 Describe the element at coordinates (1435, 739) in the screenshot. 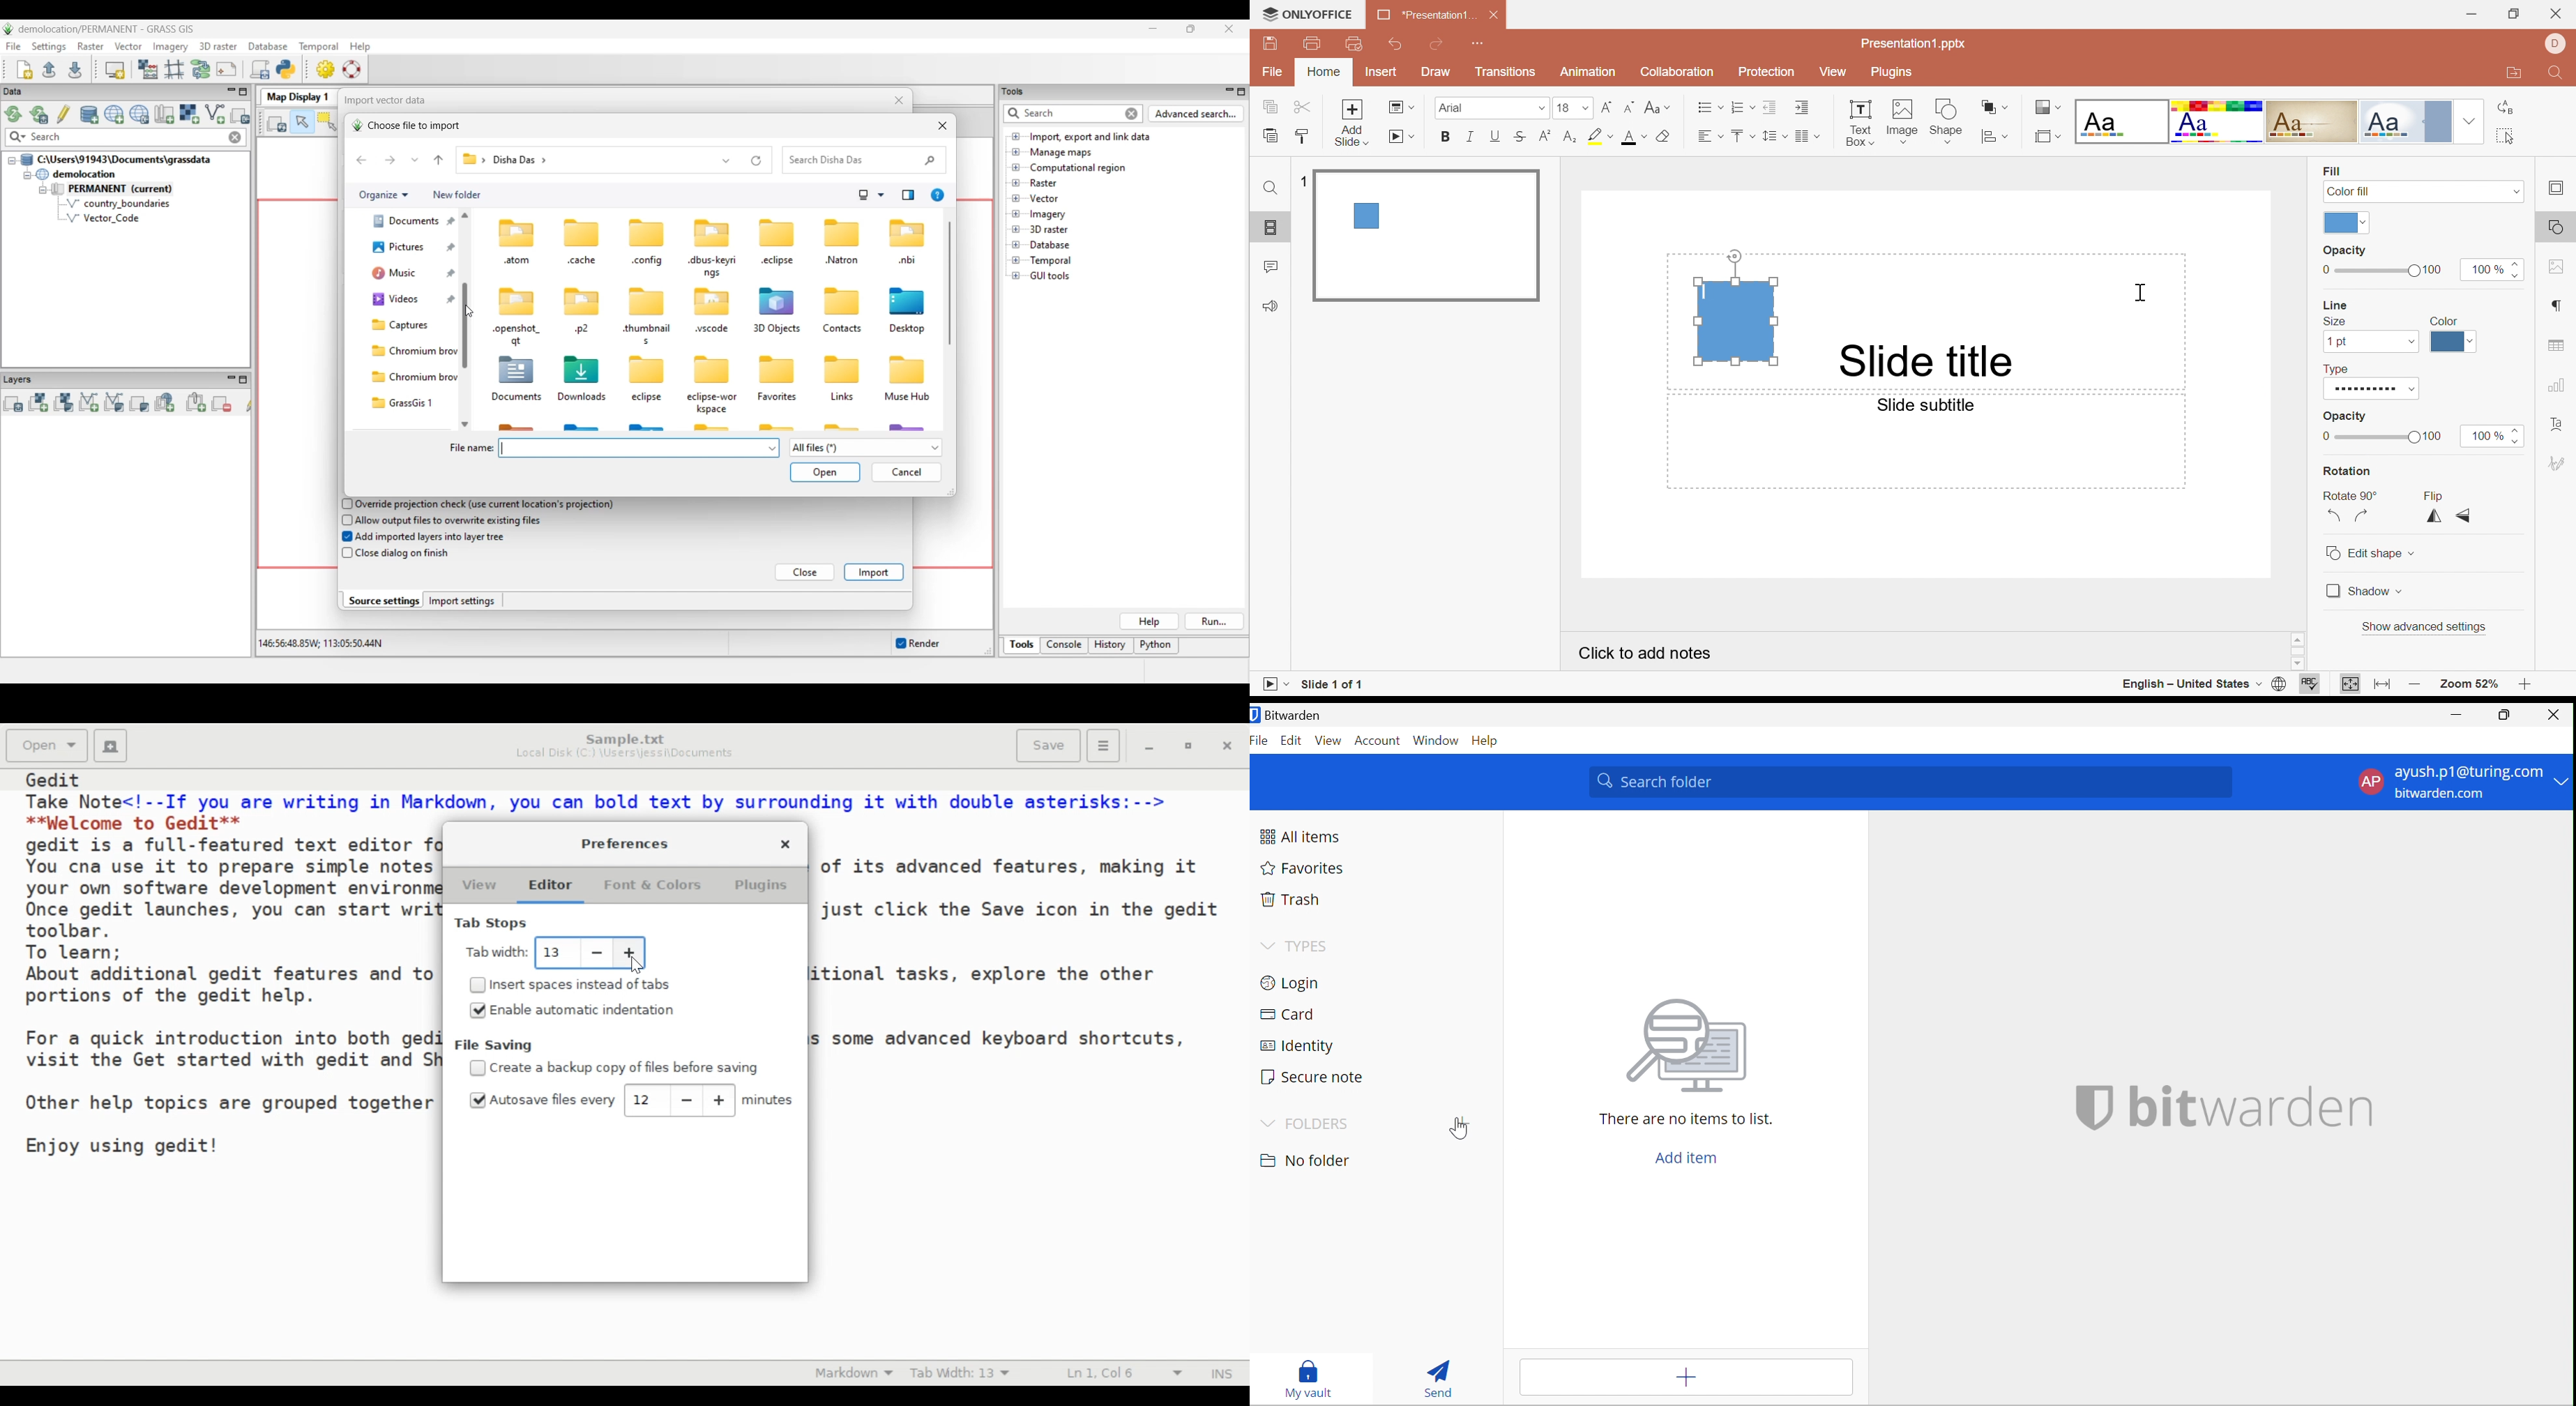

I see `Window` at that location.